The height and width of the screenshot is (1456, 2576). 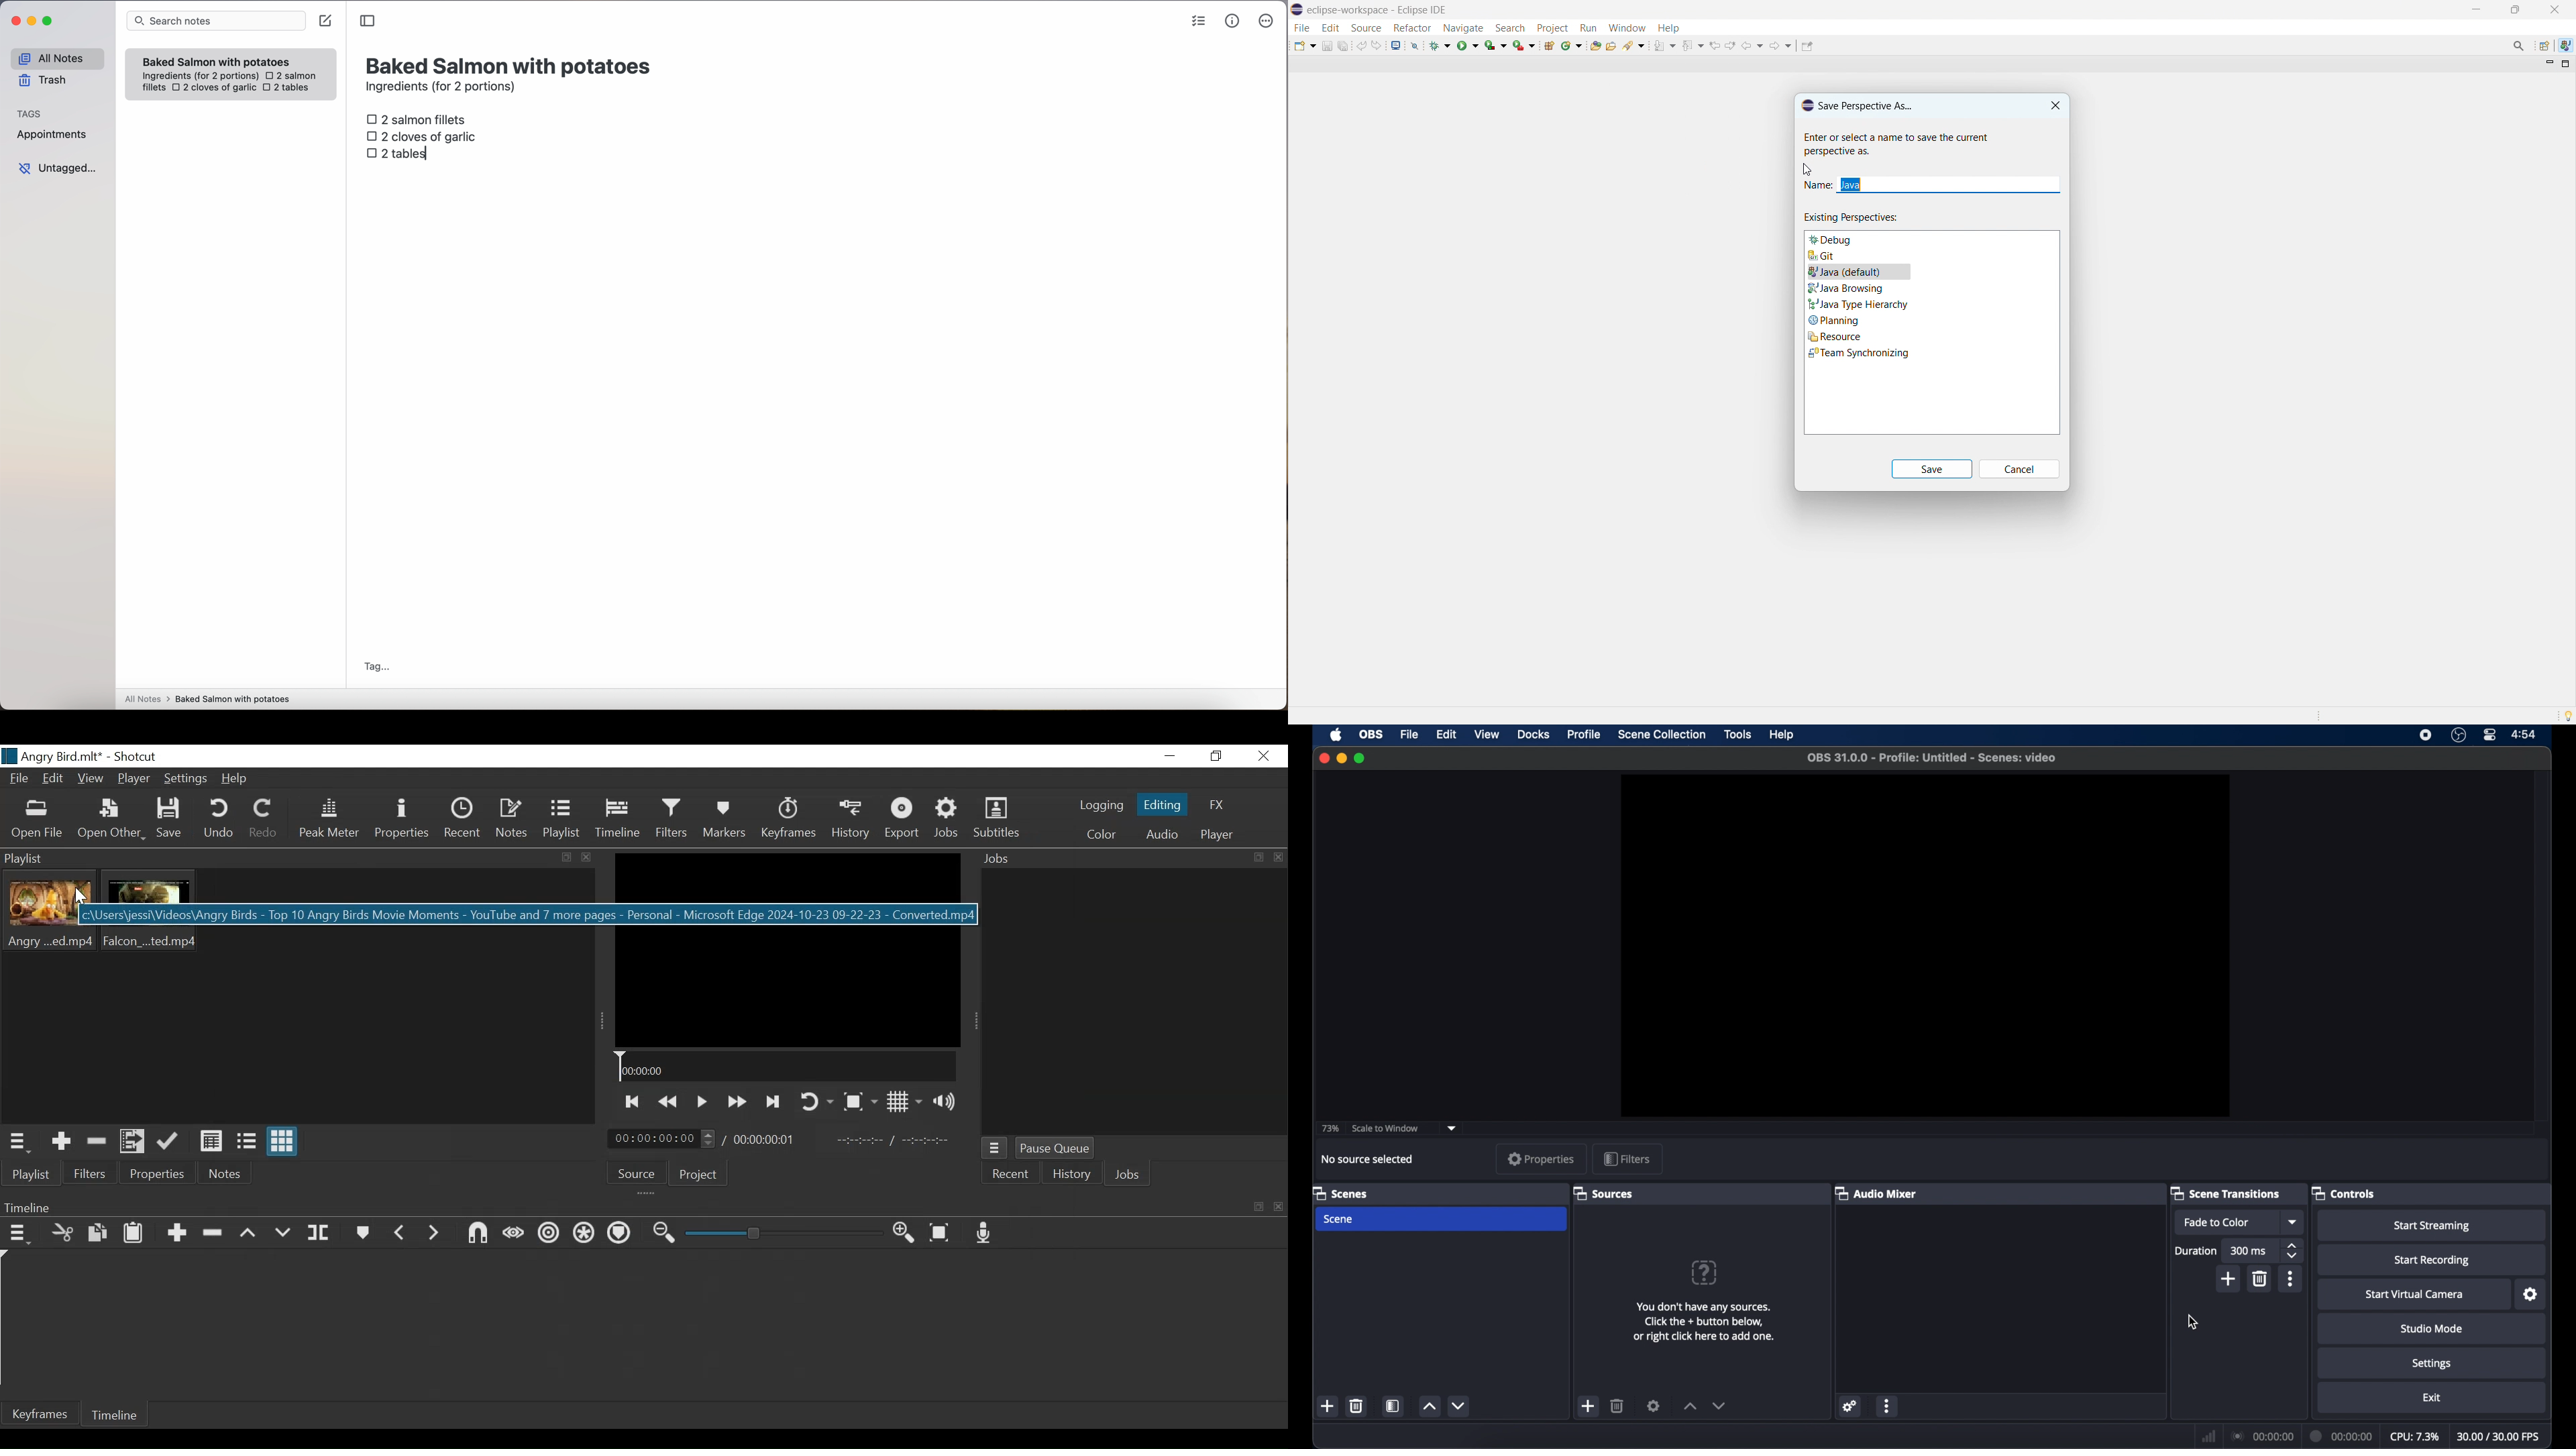 What do you see at coordinates (1303, 28) in the screenshot?
I see `file` at bounding box center [1303, 28].